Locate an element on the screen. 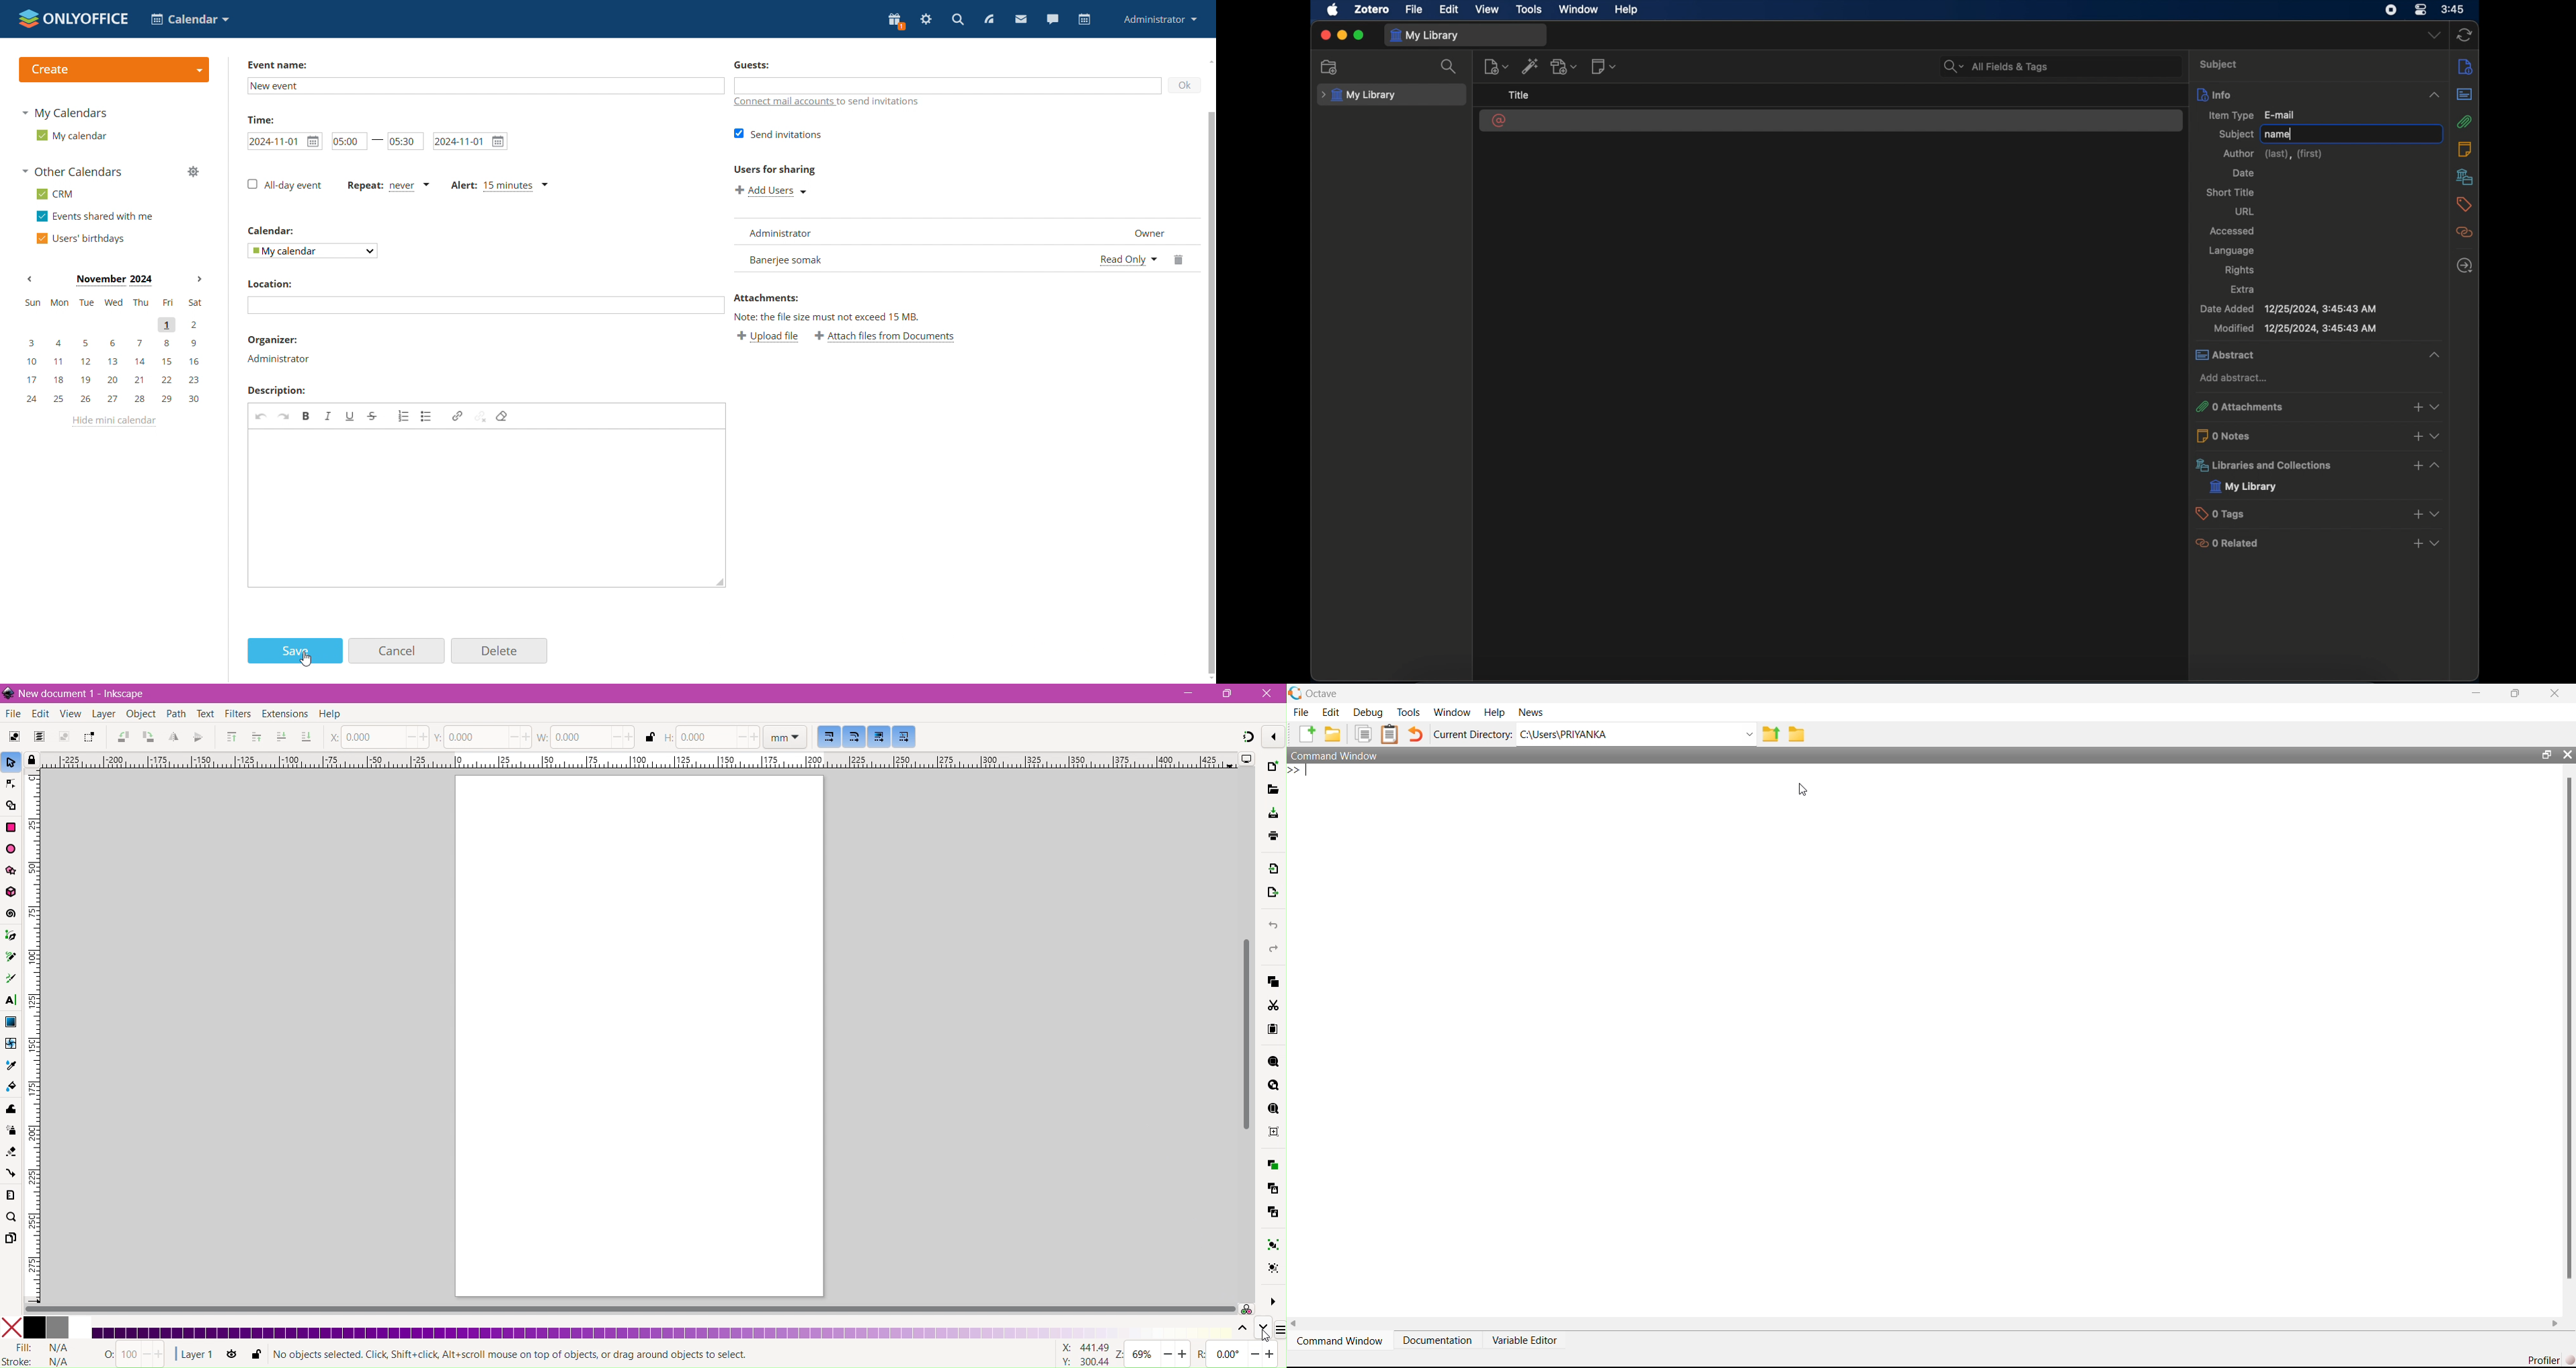  Ellipse/Arc Tool is located at coordinates (12, 849).